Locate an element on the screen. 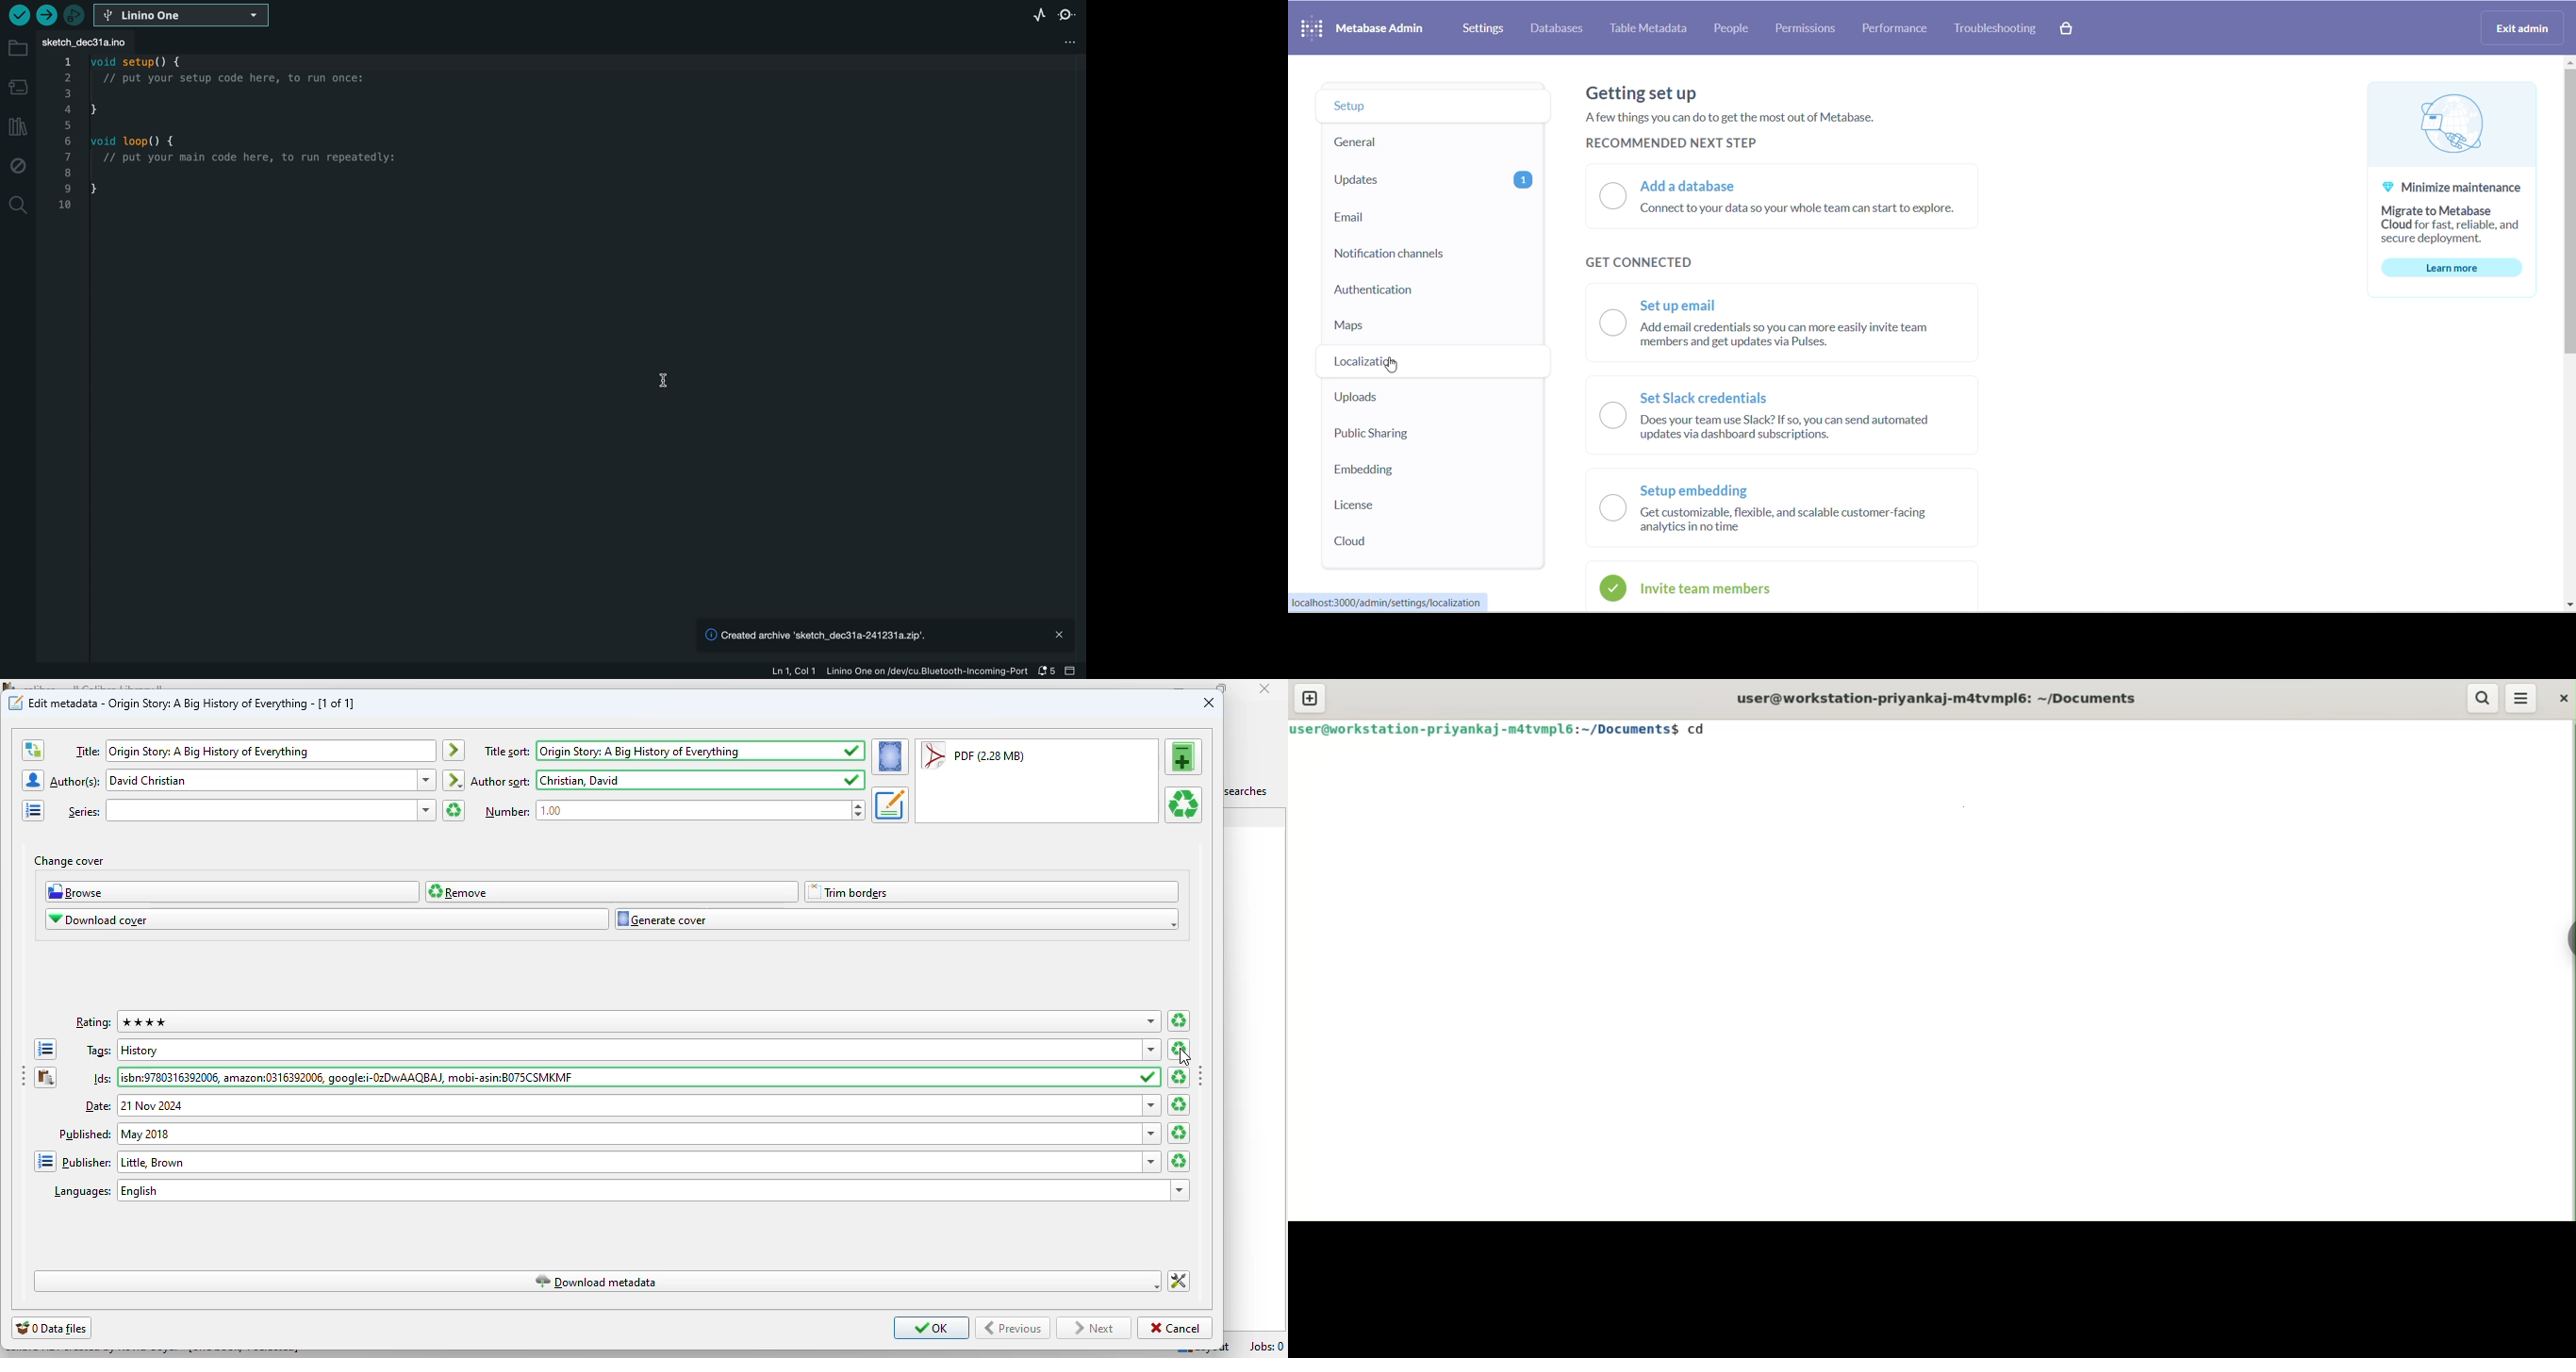 This screenshot has height=1372, width=2576. SETUP is located at coordinates (1430, 107).